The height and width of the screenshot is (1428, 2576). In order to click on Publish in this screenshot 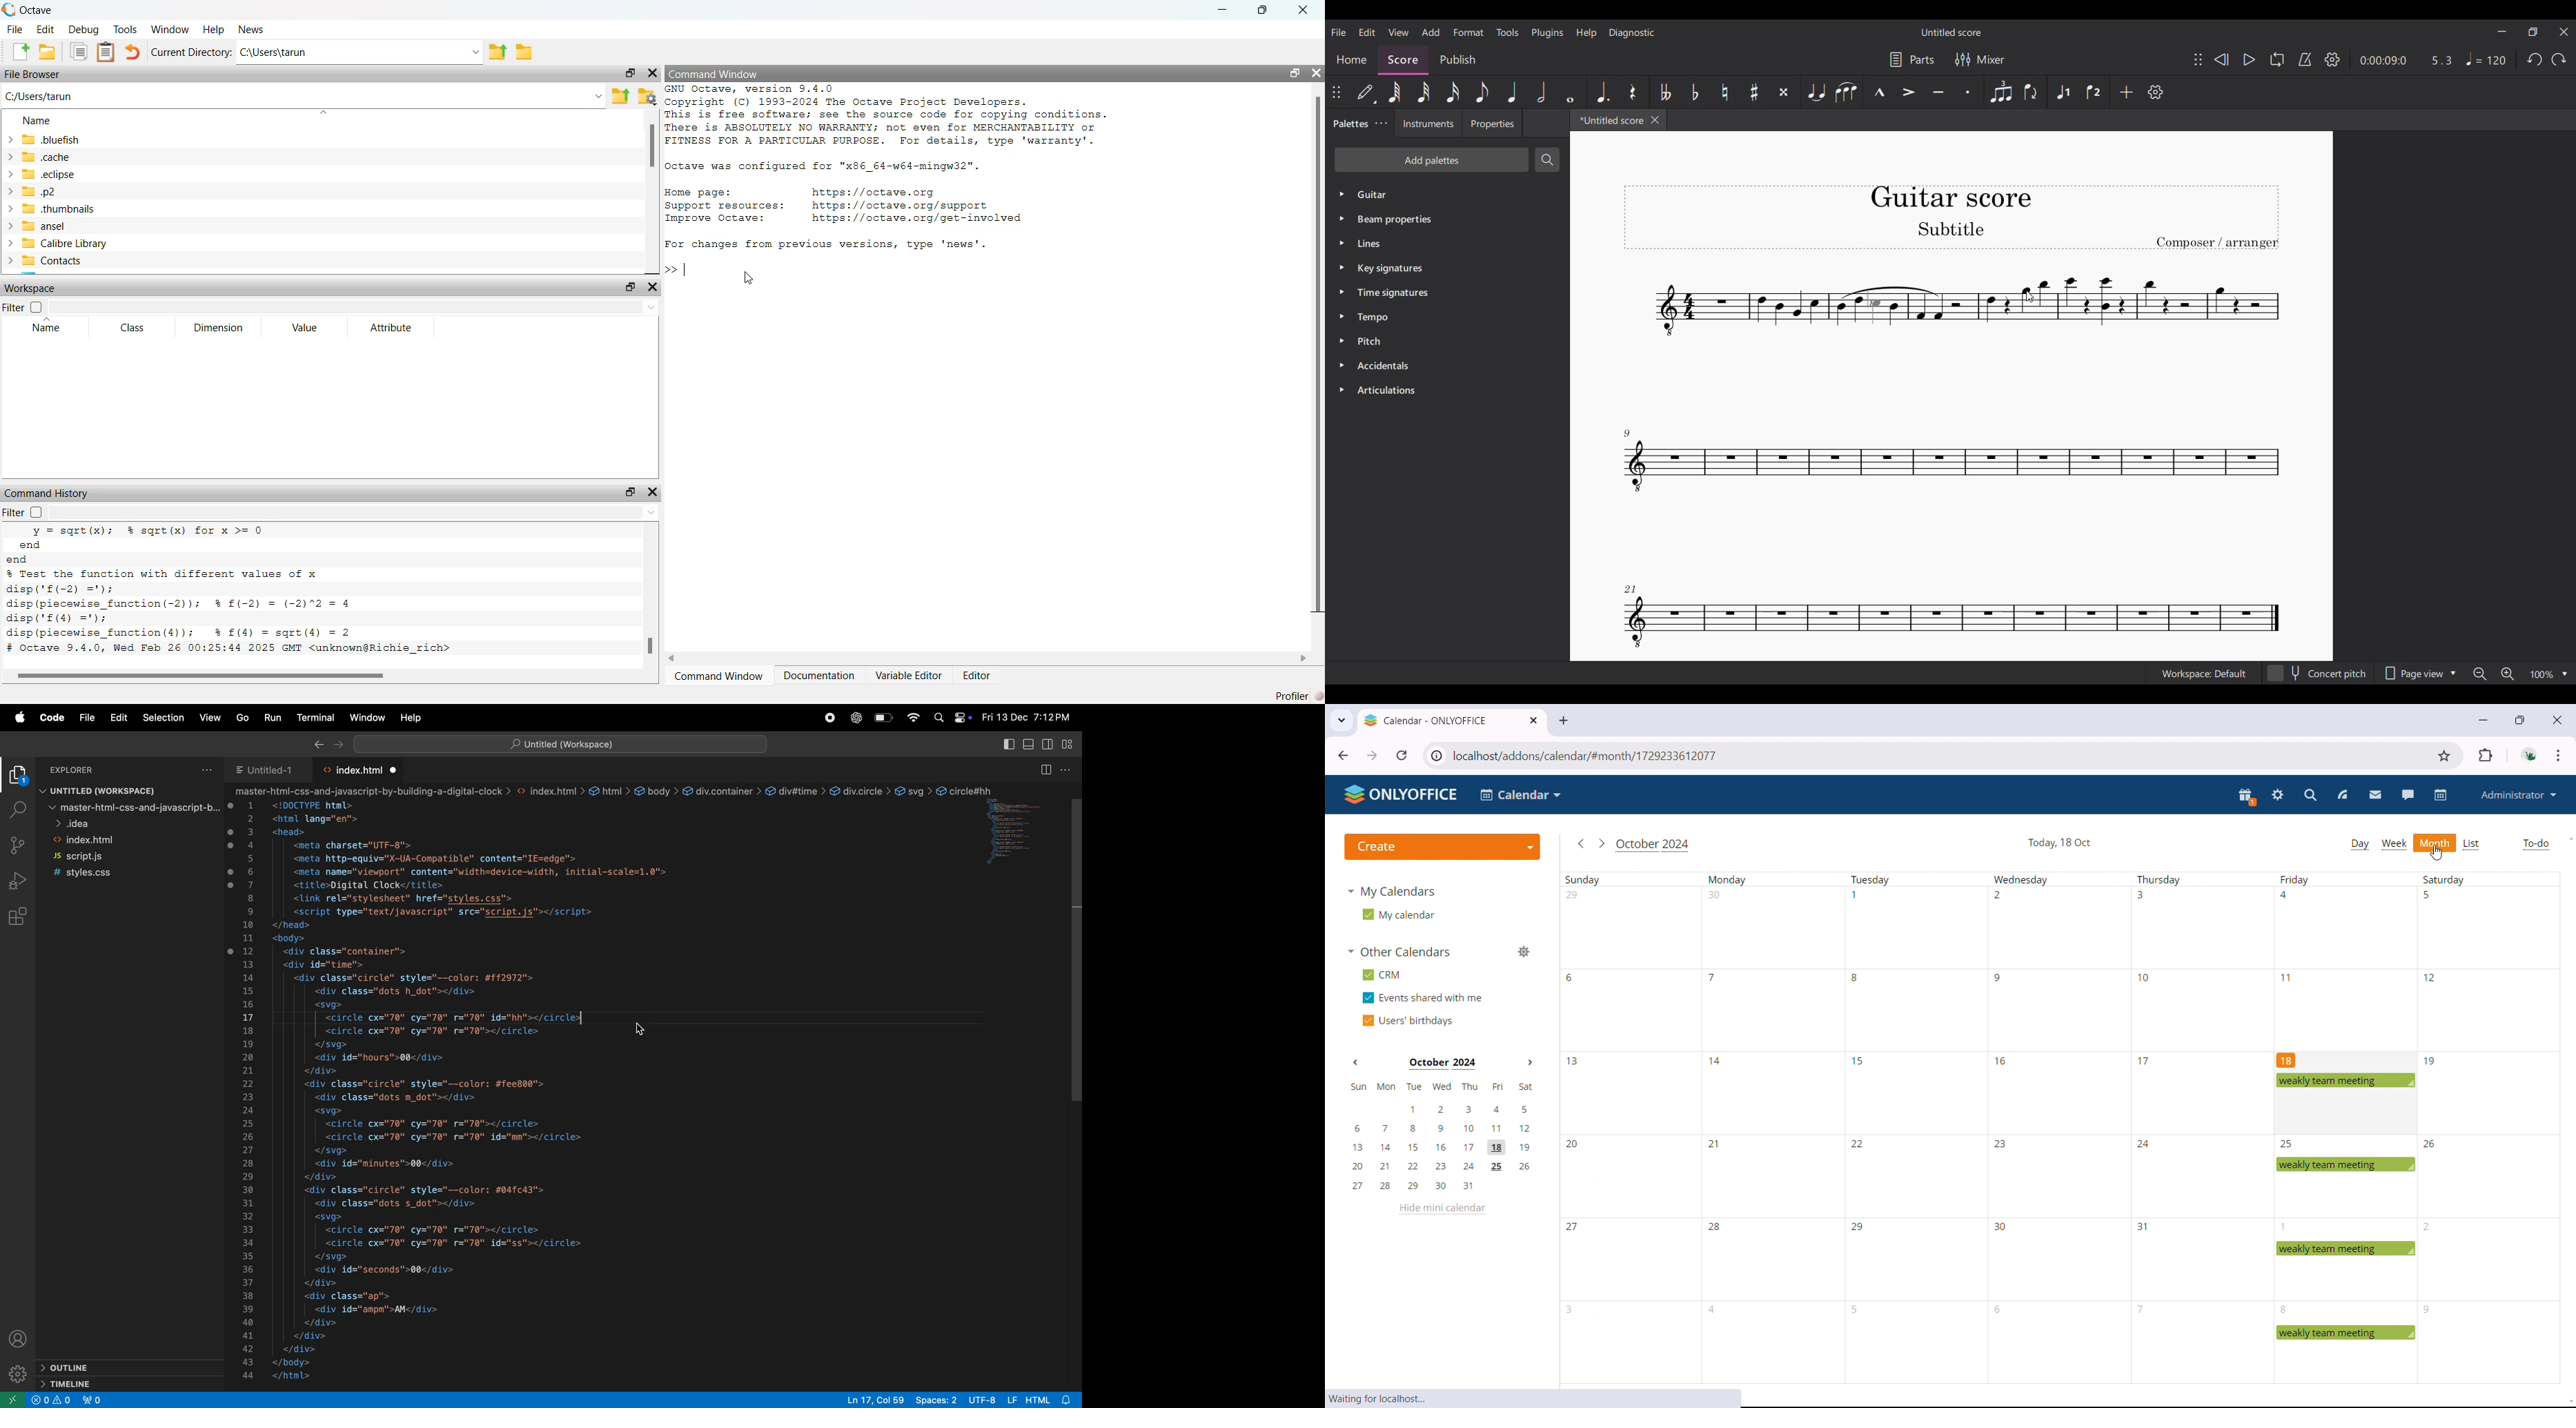, I will do `click(1458, 61)`.